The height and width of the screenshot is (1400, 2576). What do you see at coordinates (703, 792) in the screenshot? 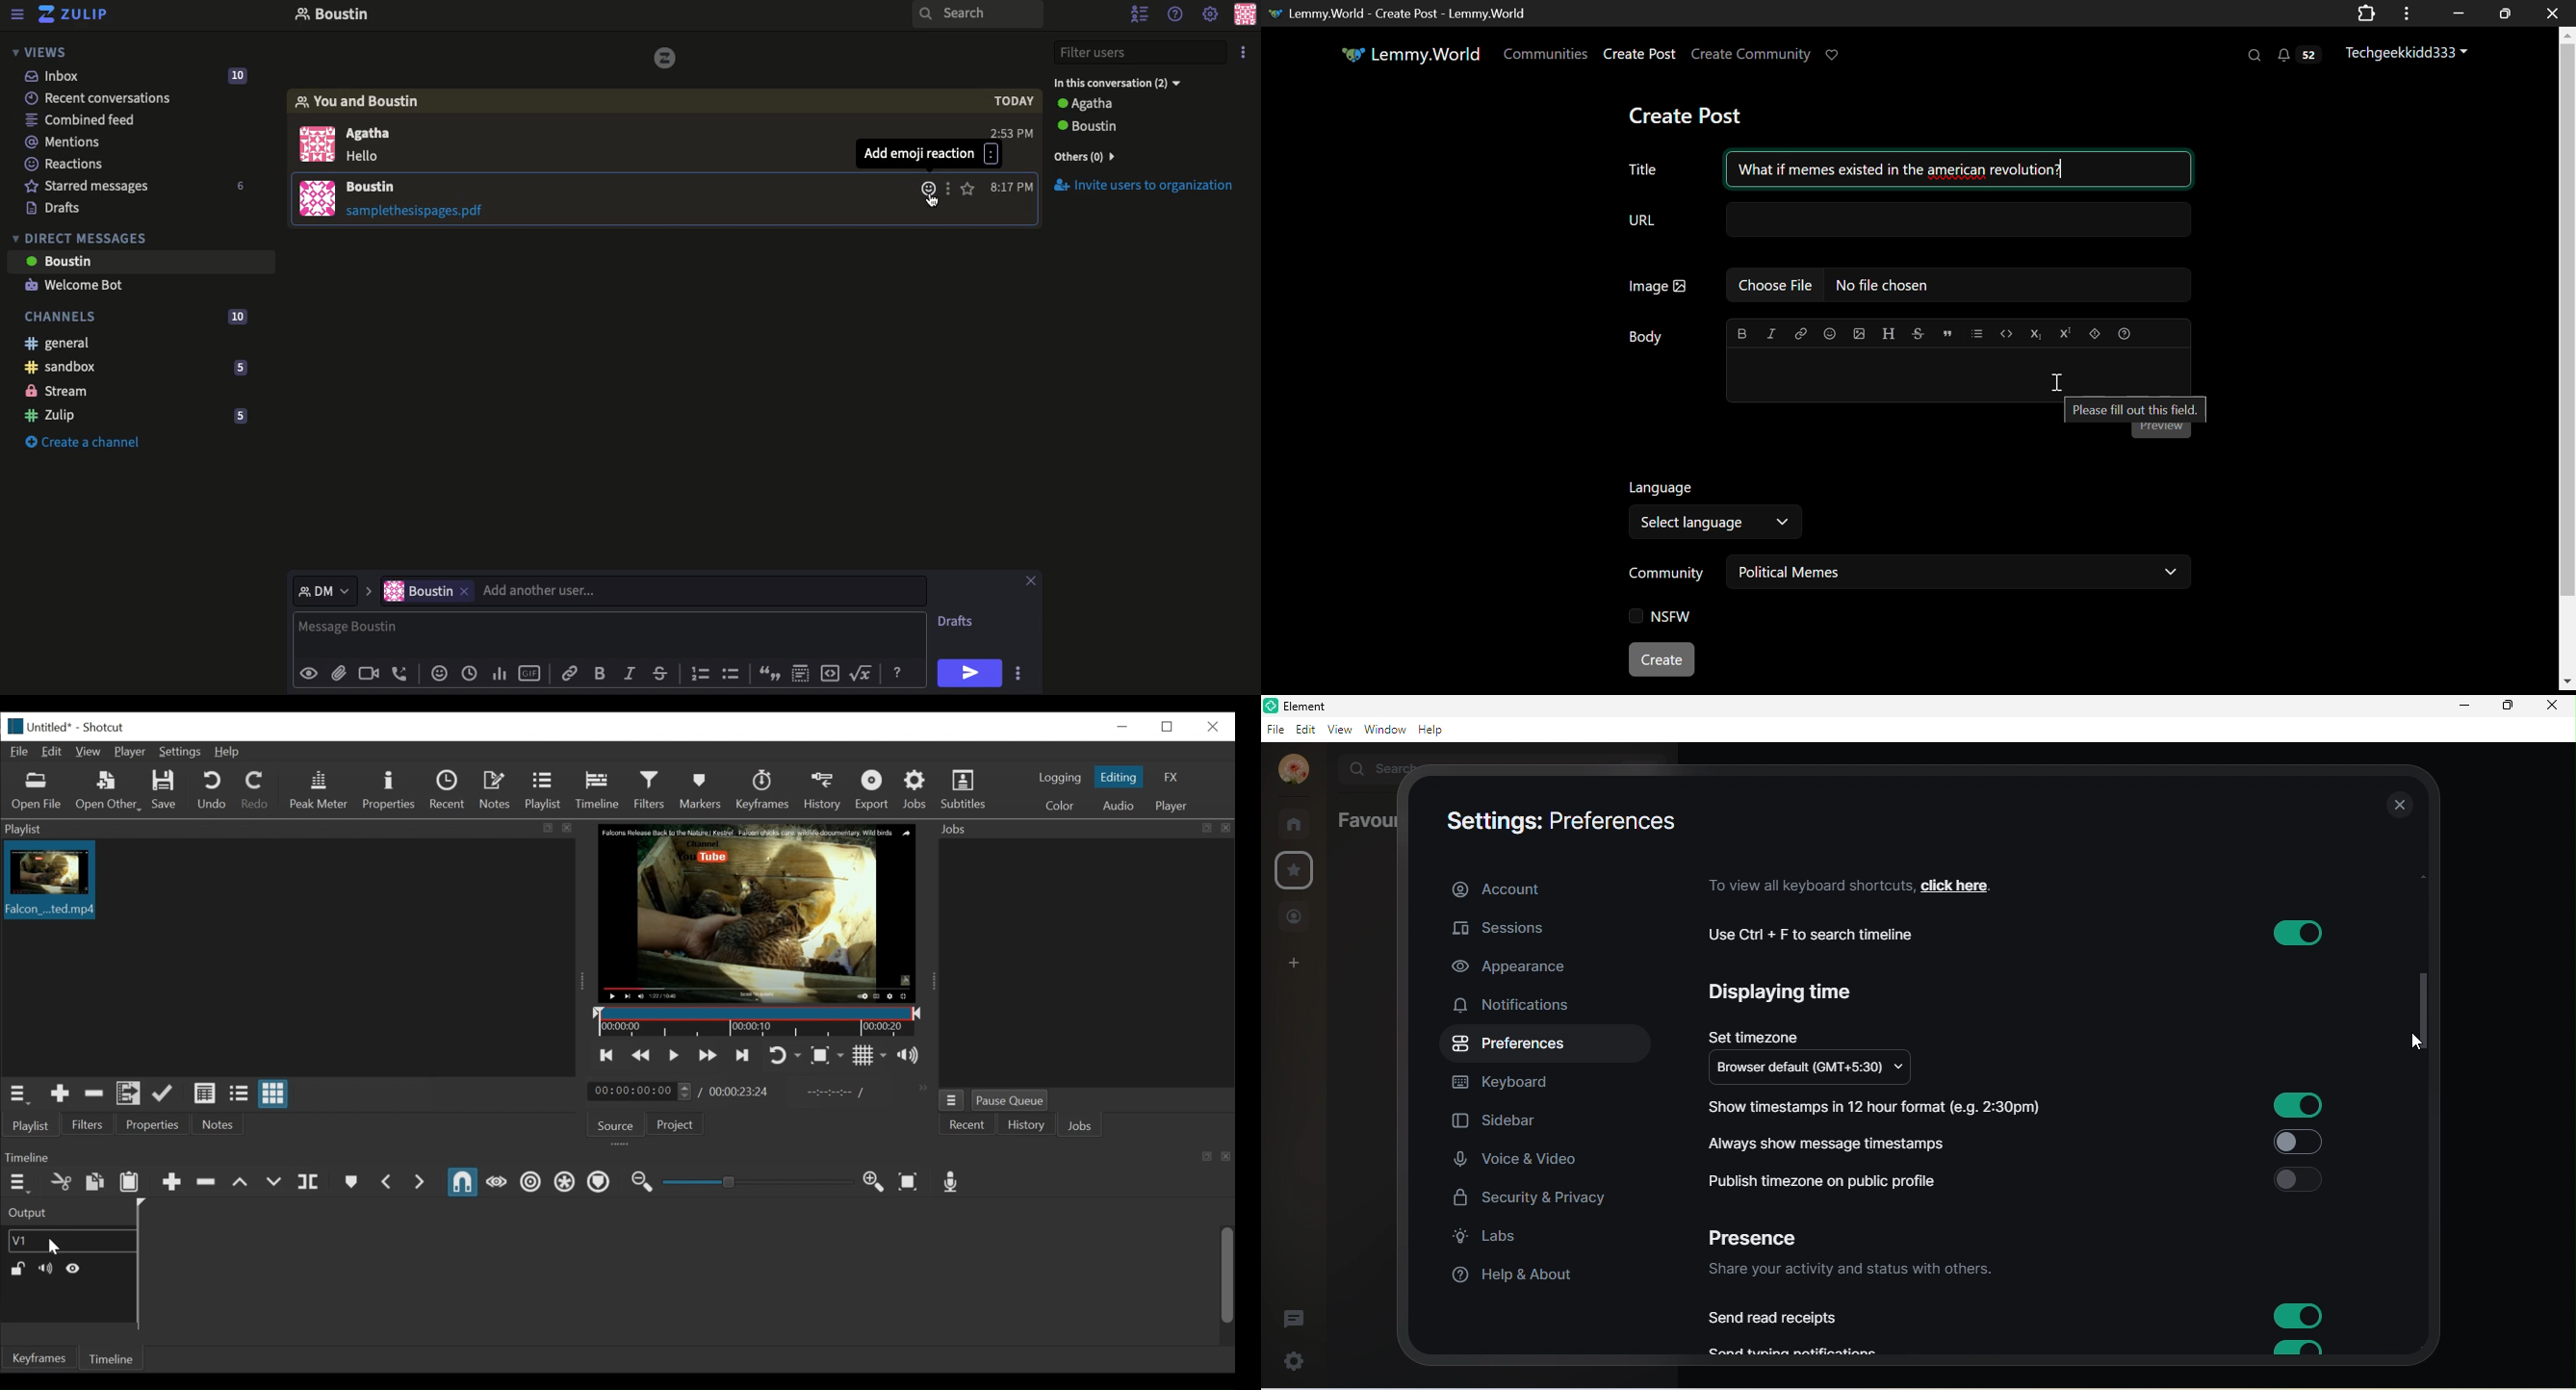
I see `Markers` at bounding box center [703, 792].